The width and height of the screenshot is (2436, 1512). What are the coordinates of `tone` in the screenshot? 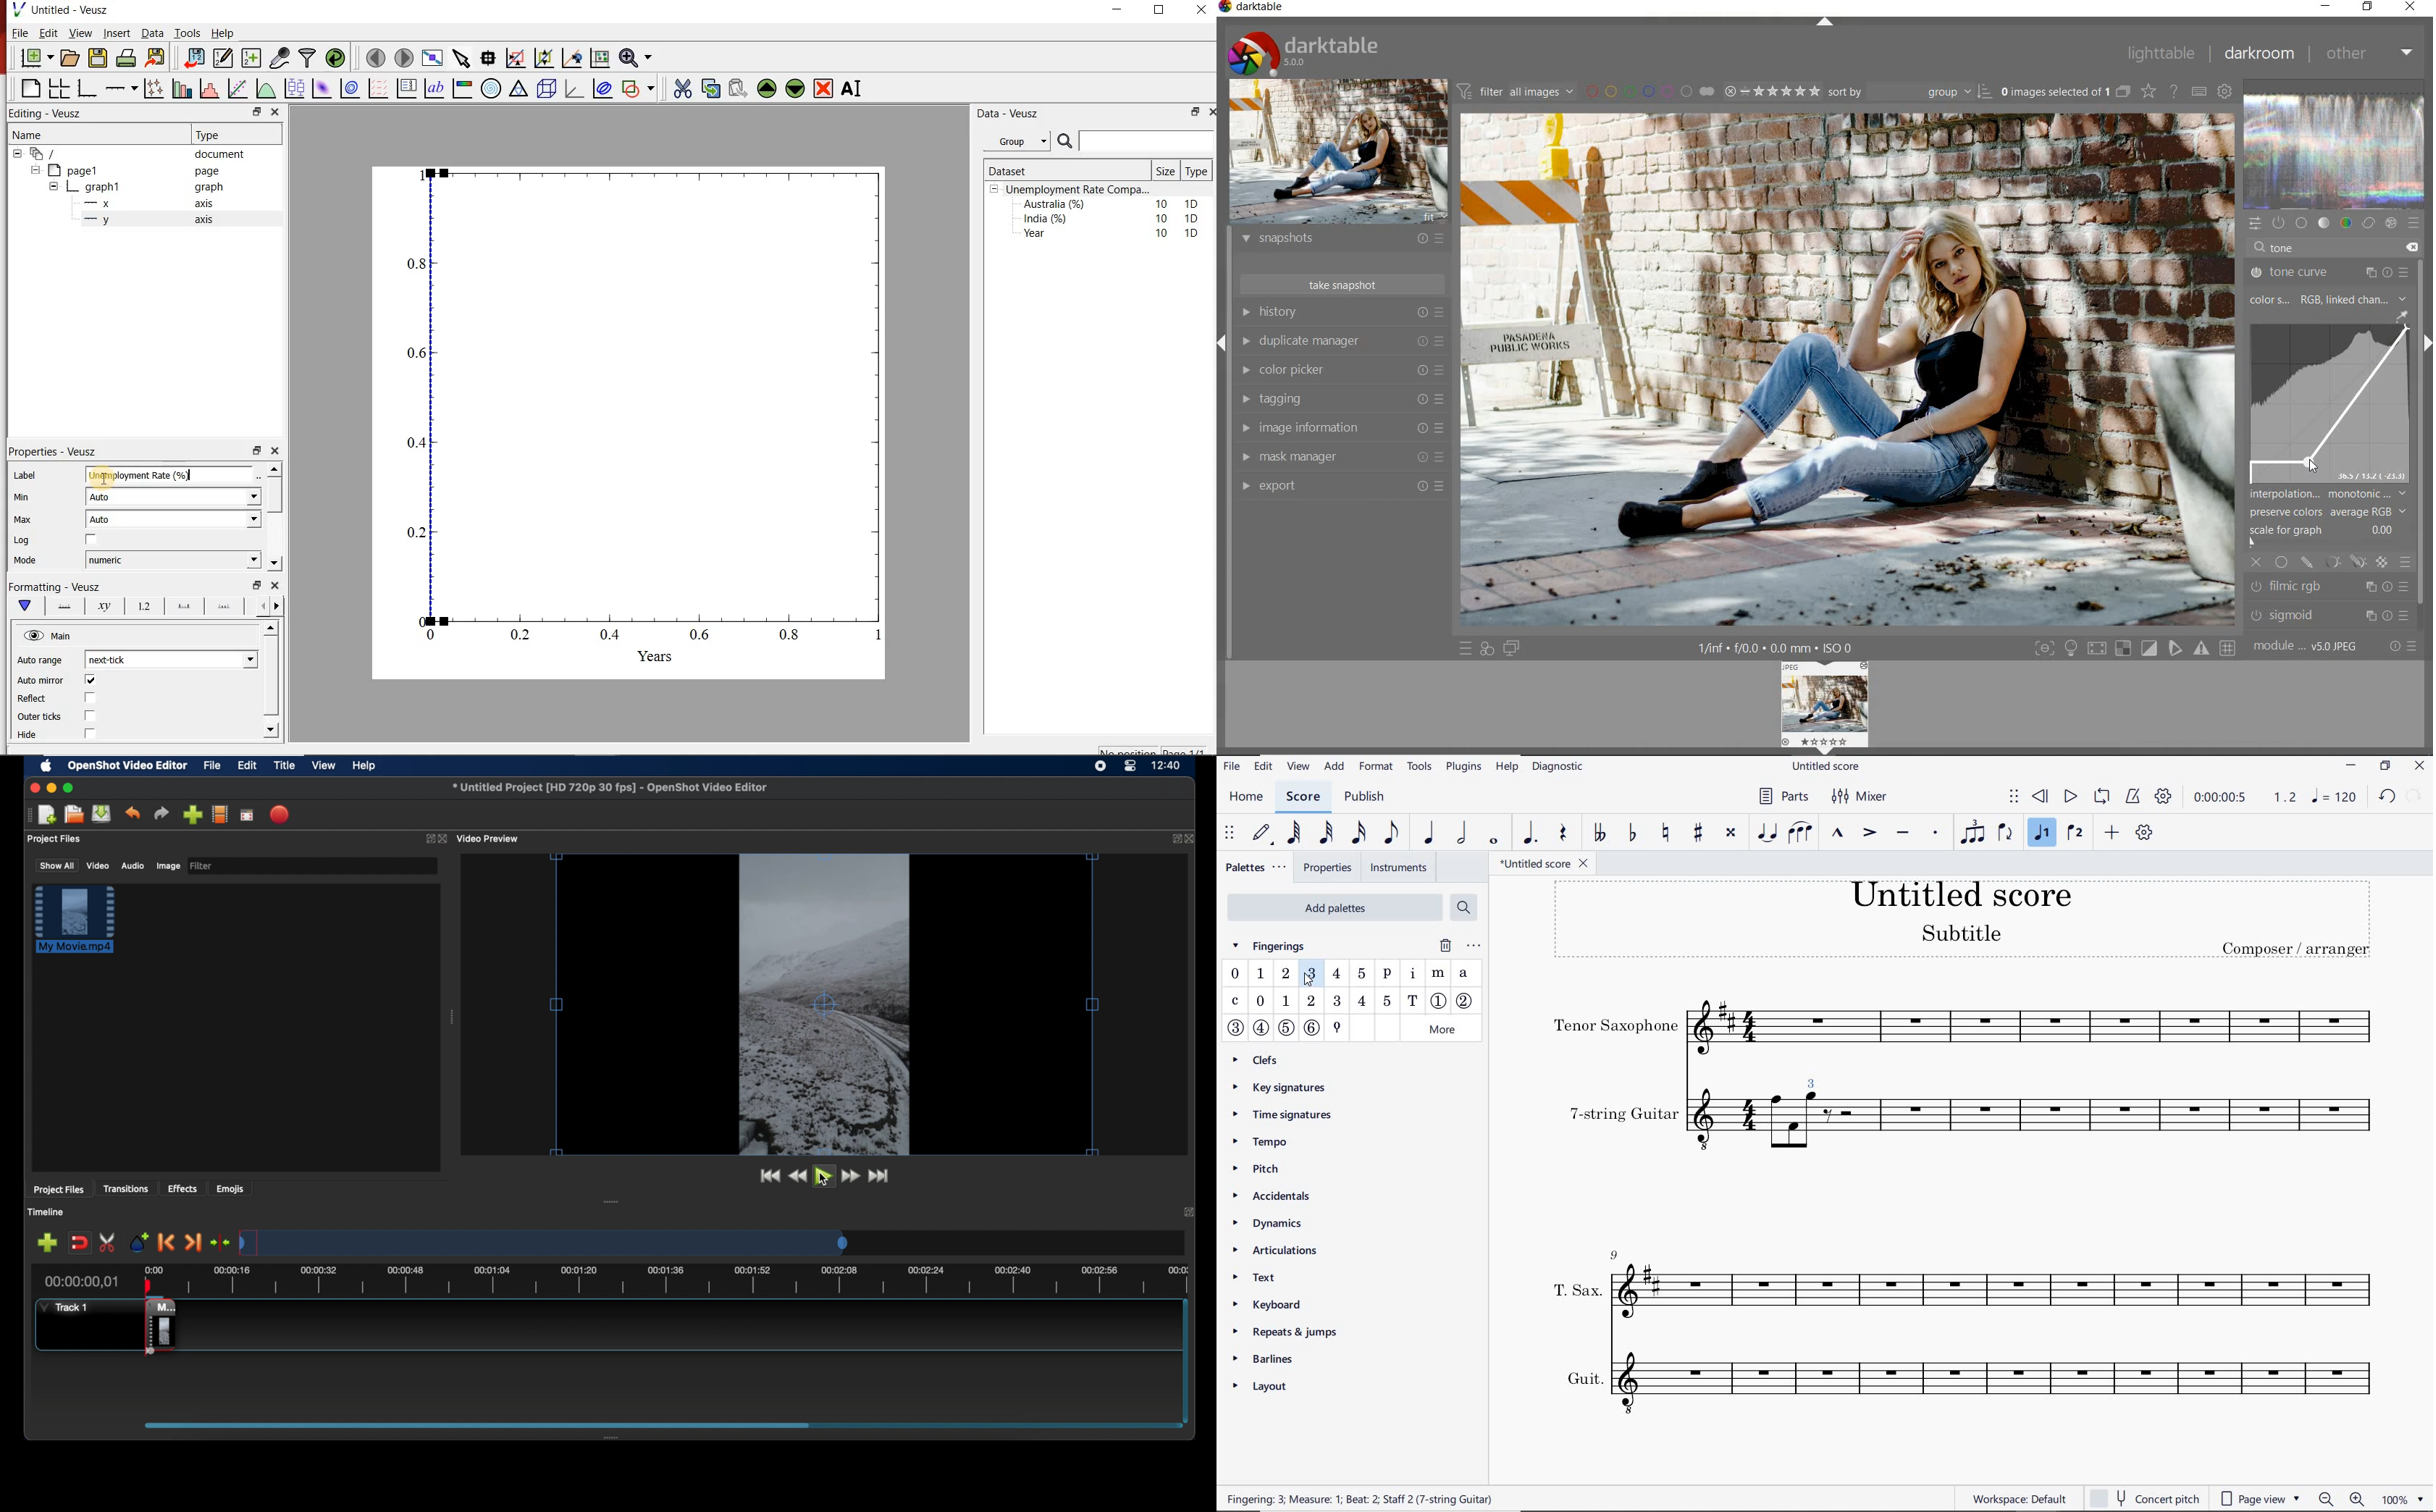 It's located at (2324, 224).